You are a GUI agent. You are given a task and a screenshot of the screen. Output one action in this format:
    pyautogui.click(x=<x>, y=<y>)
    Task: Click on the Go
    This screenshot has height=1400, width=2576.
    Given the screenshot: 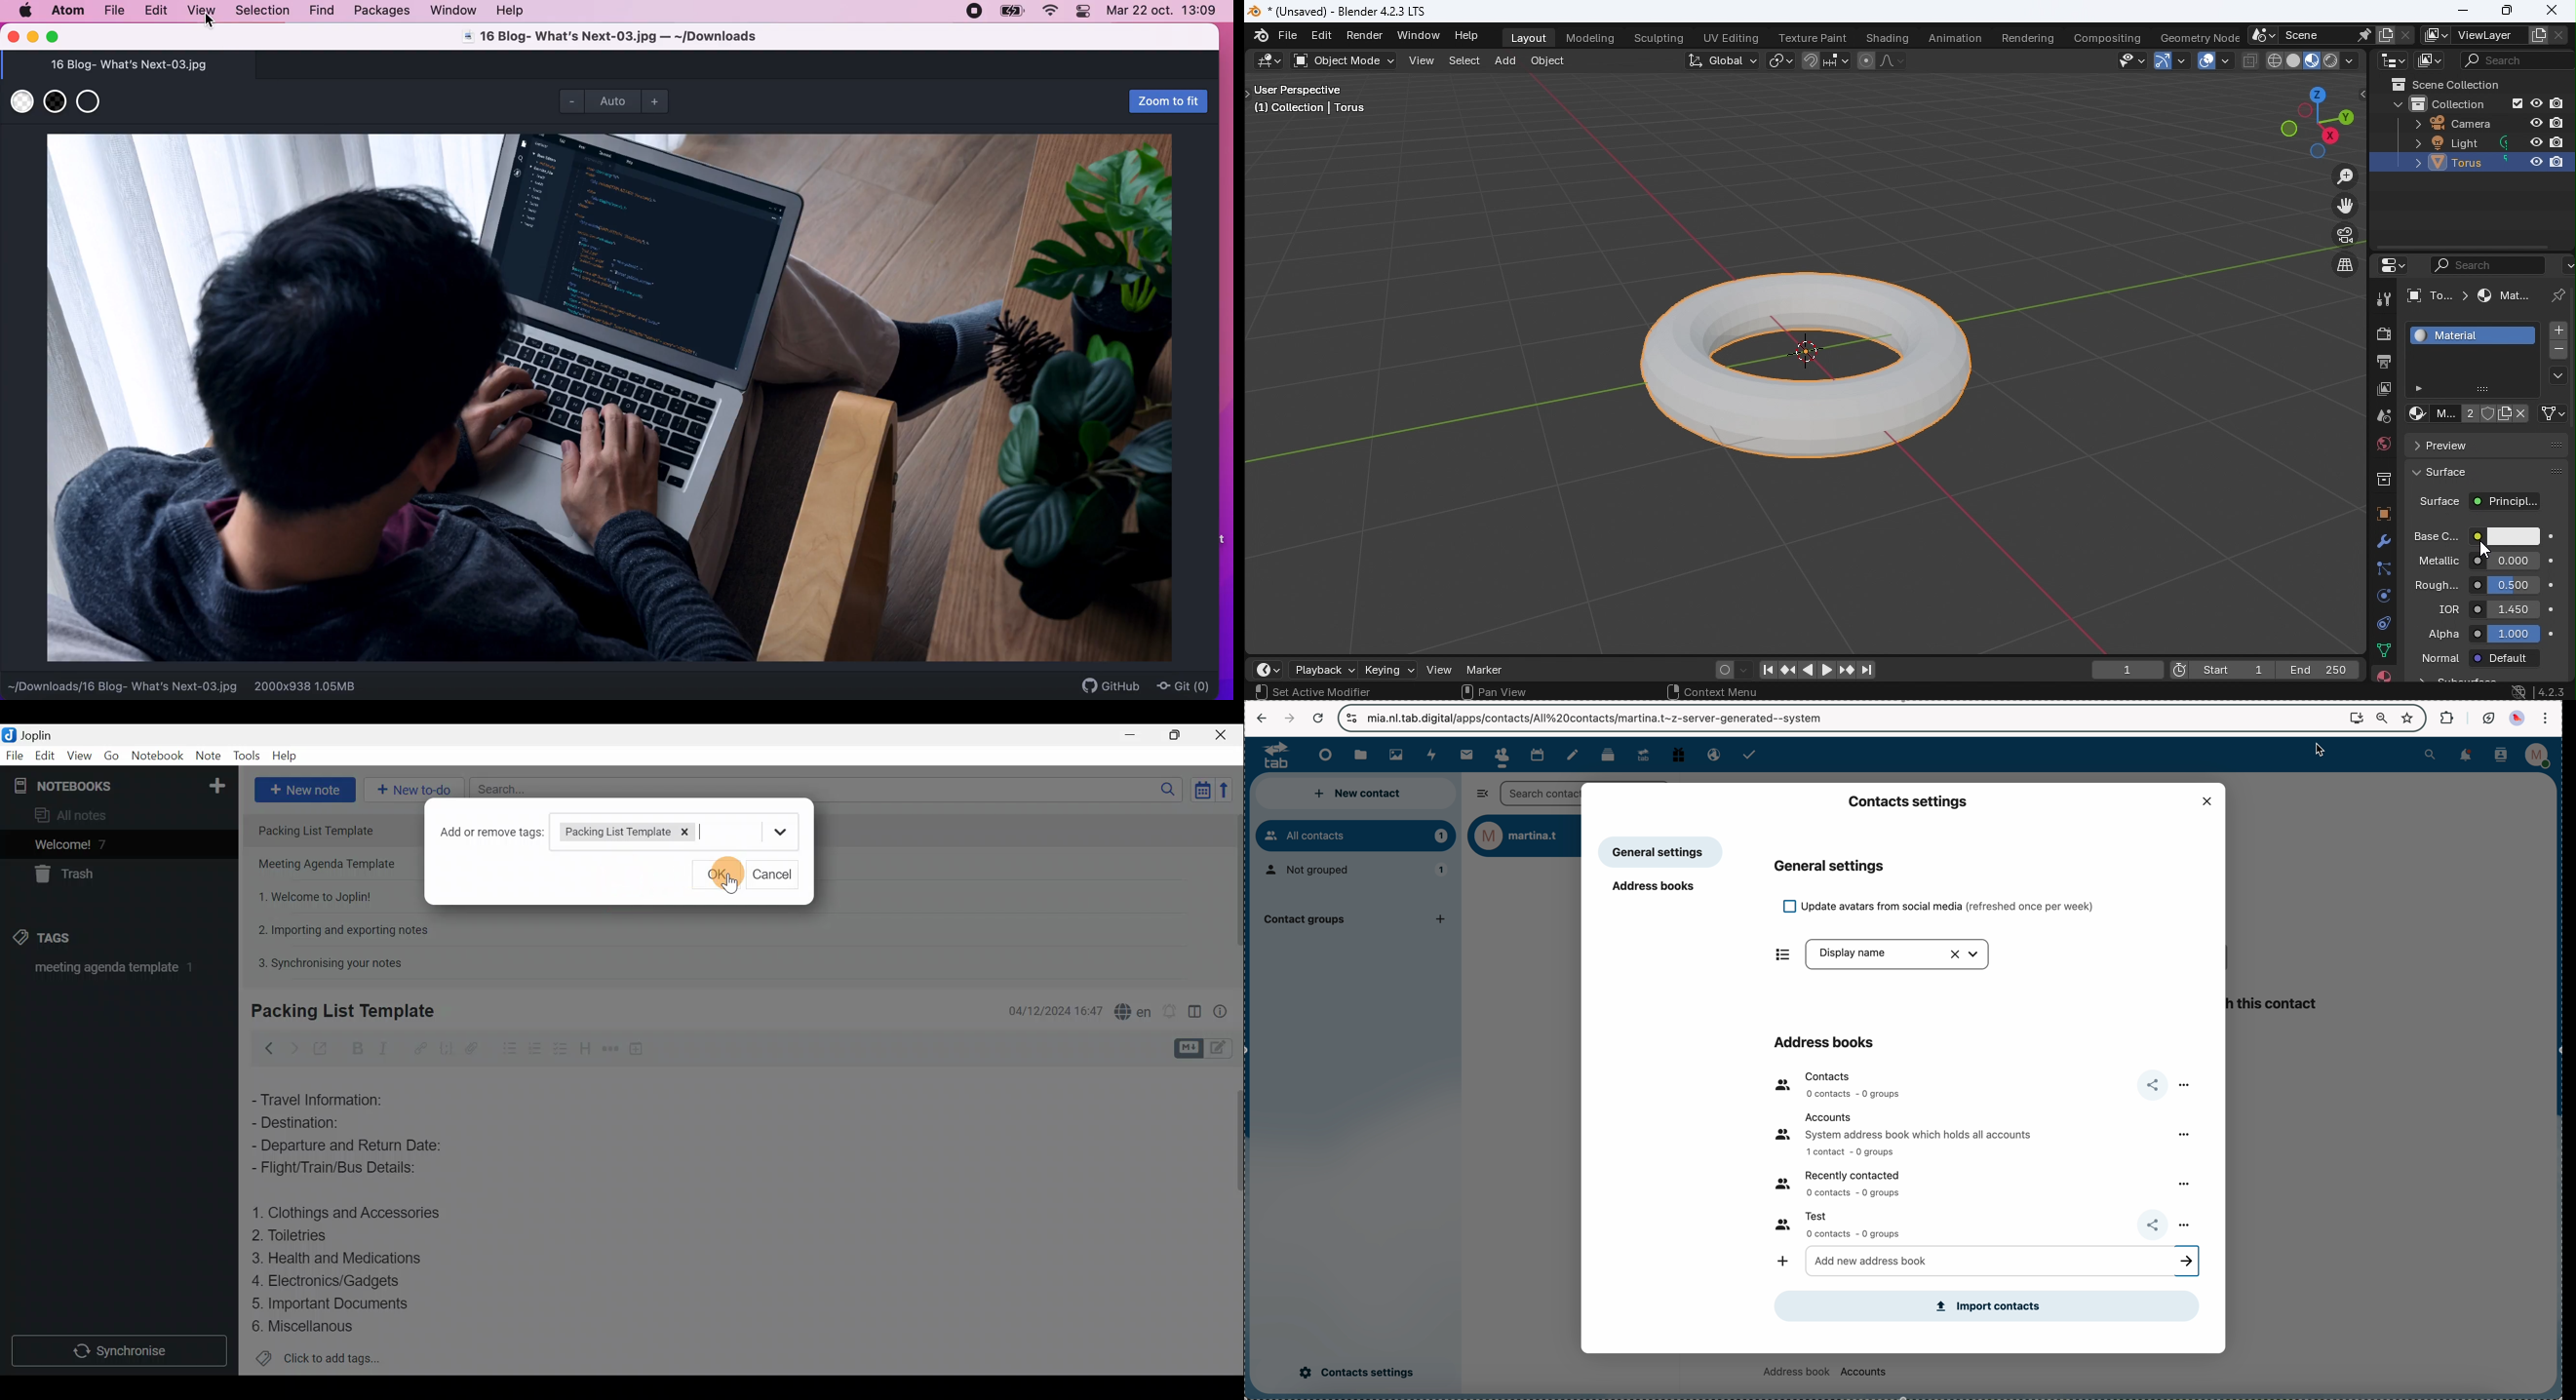 What is the action you would take?
    pyautogui.click(x=112, y=756)
    